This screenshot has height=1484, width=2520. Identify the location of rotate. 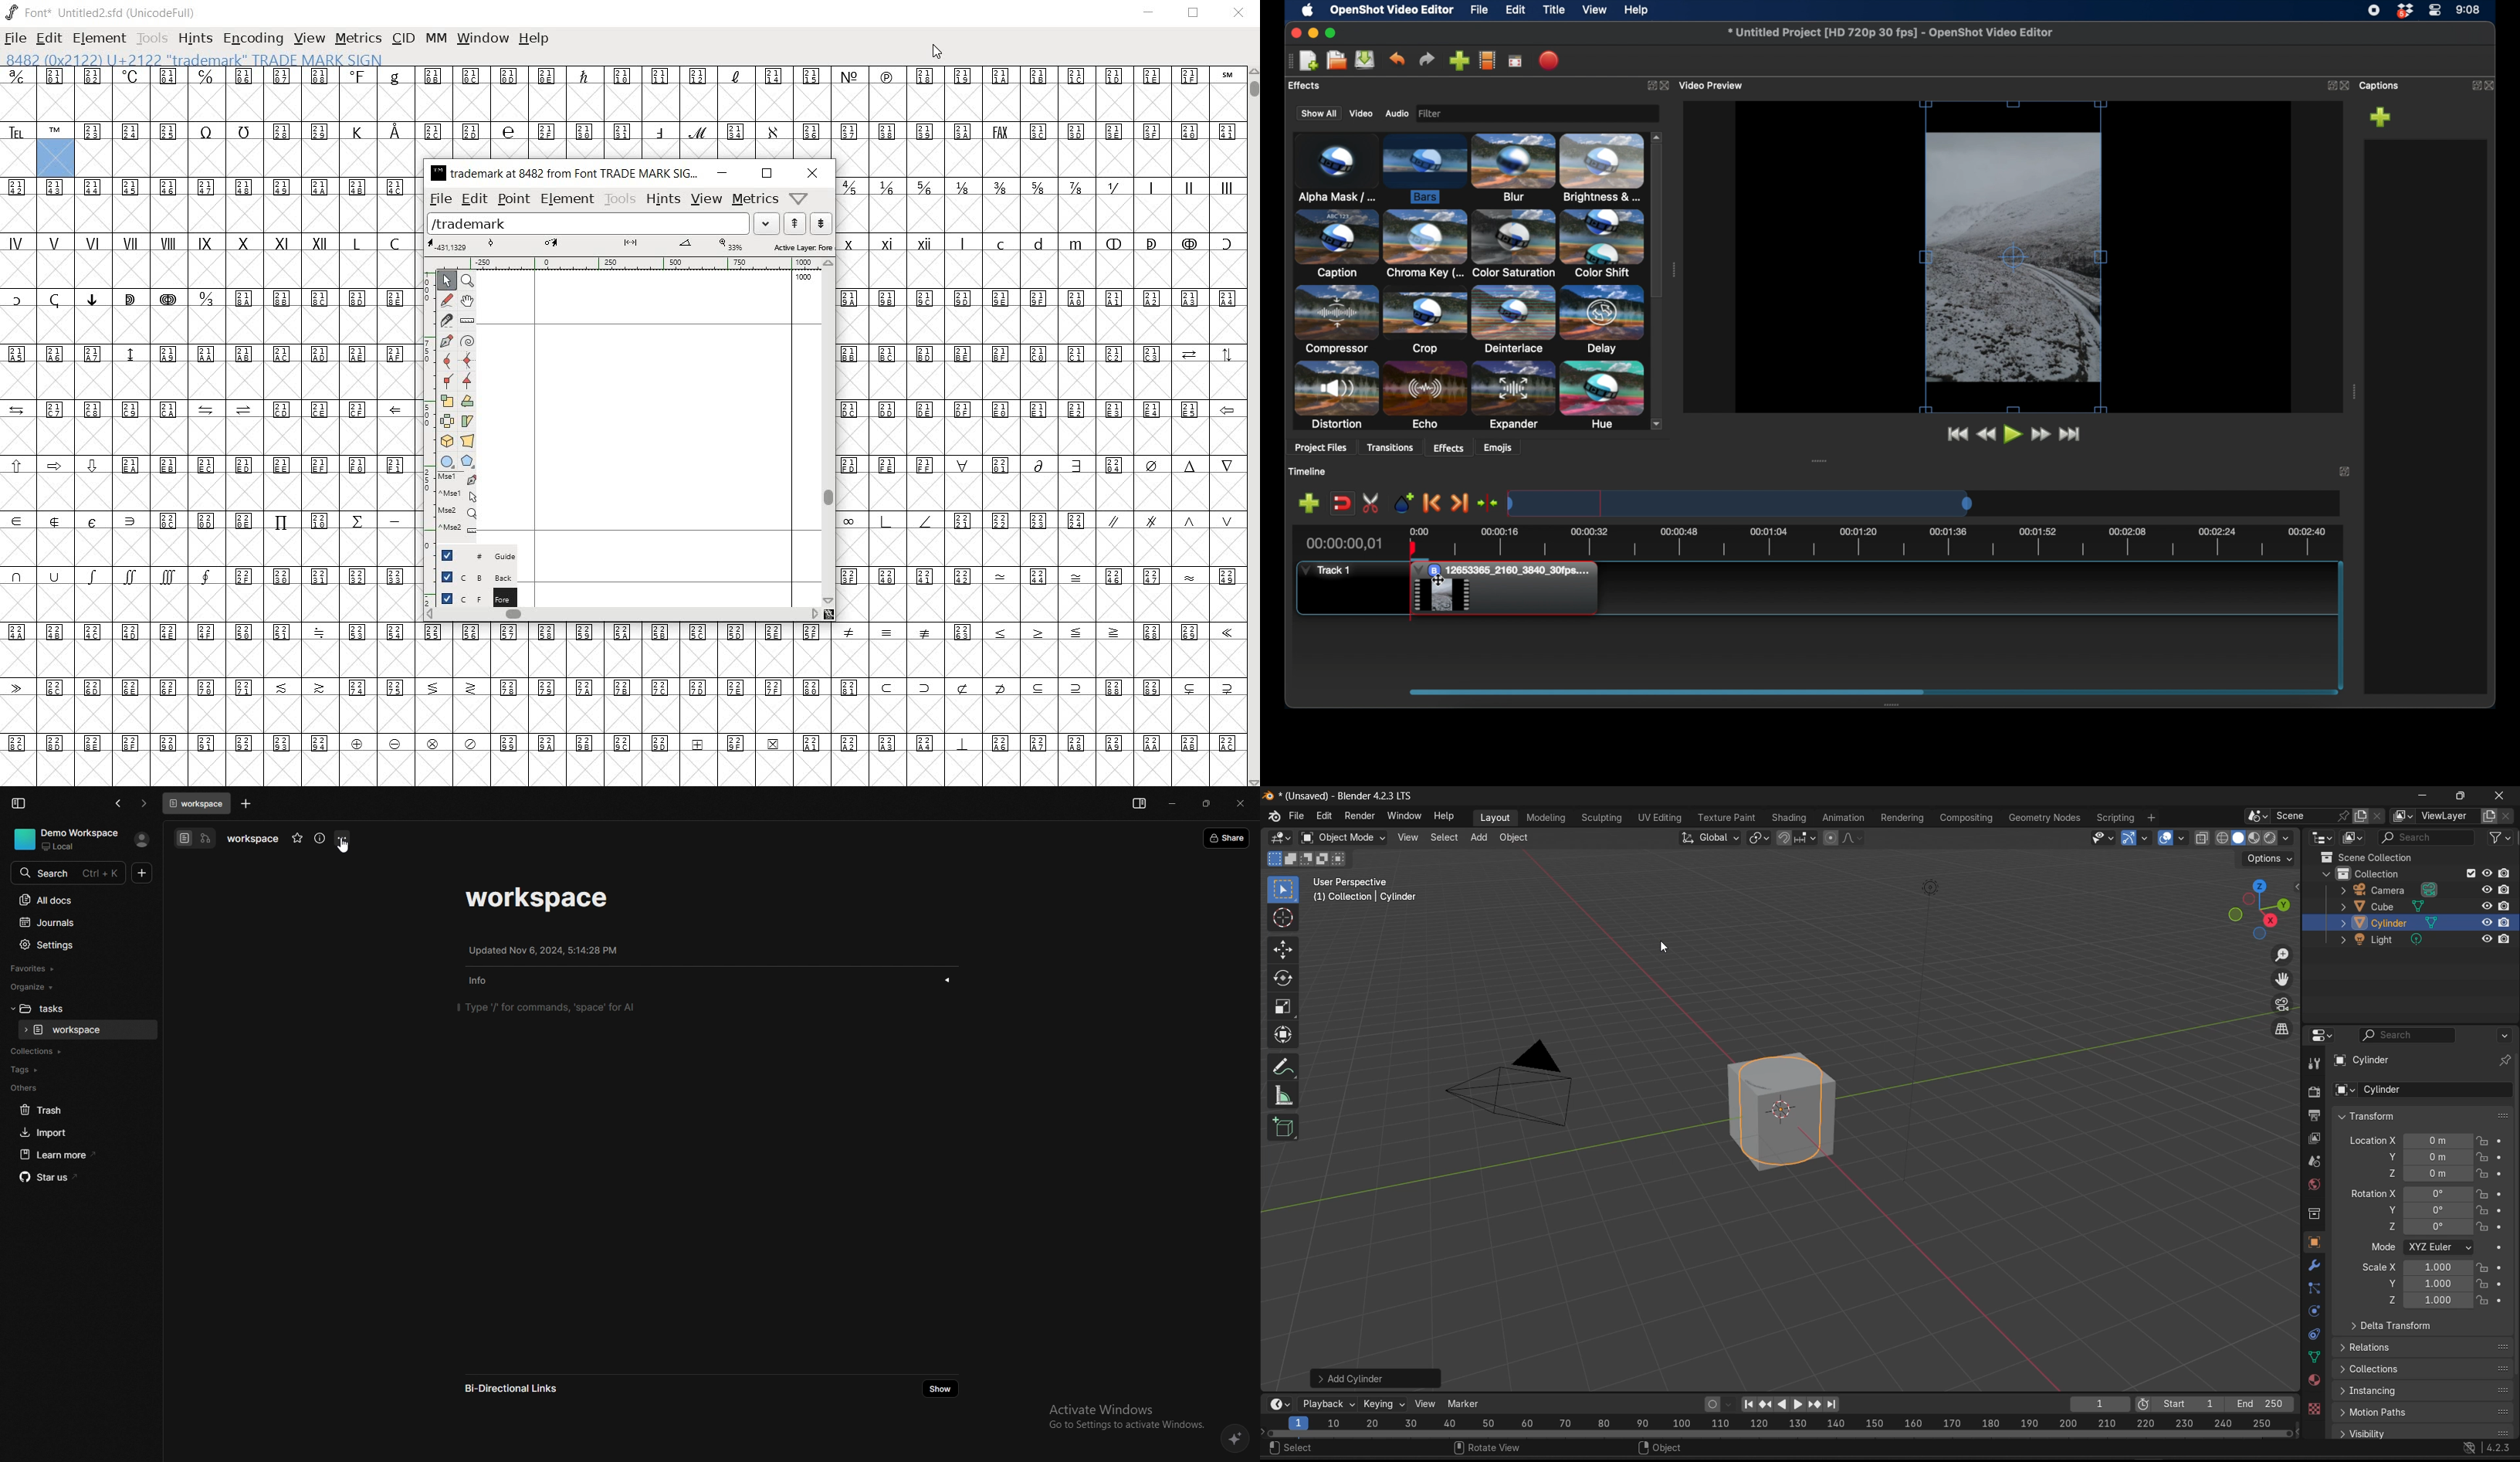
(1280, 978).